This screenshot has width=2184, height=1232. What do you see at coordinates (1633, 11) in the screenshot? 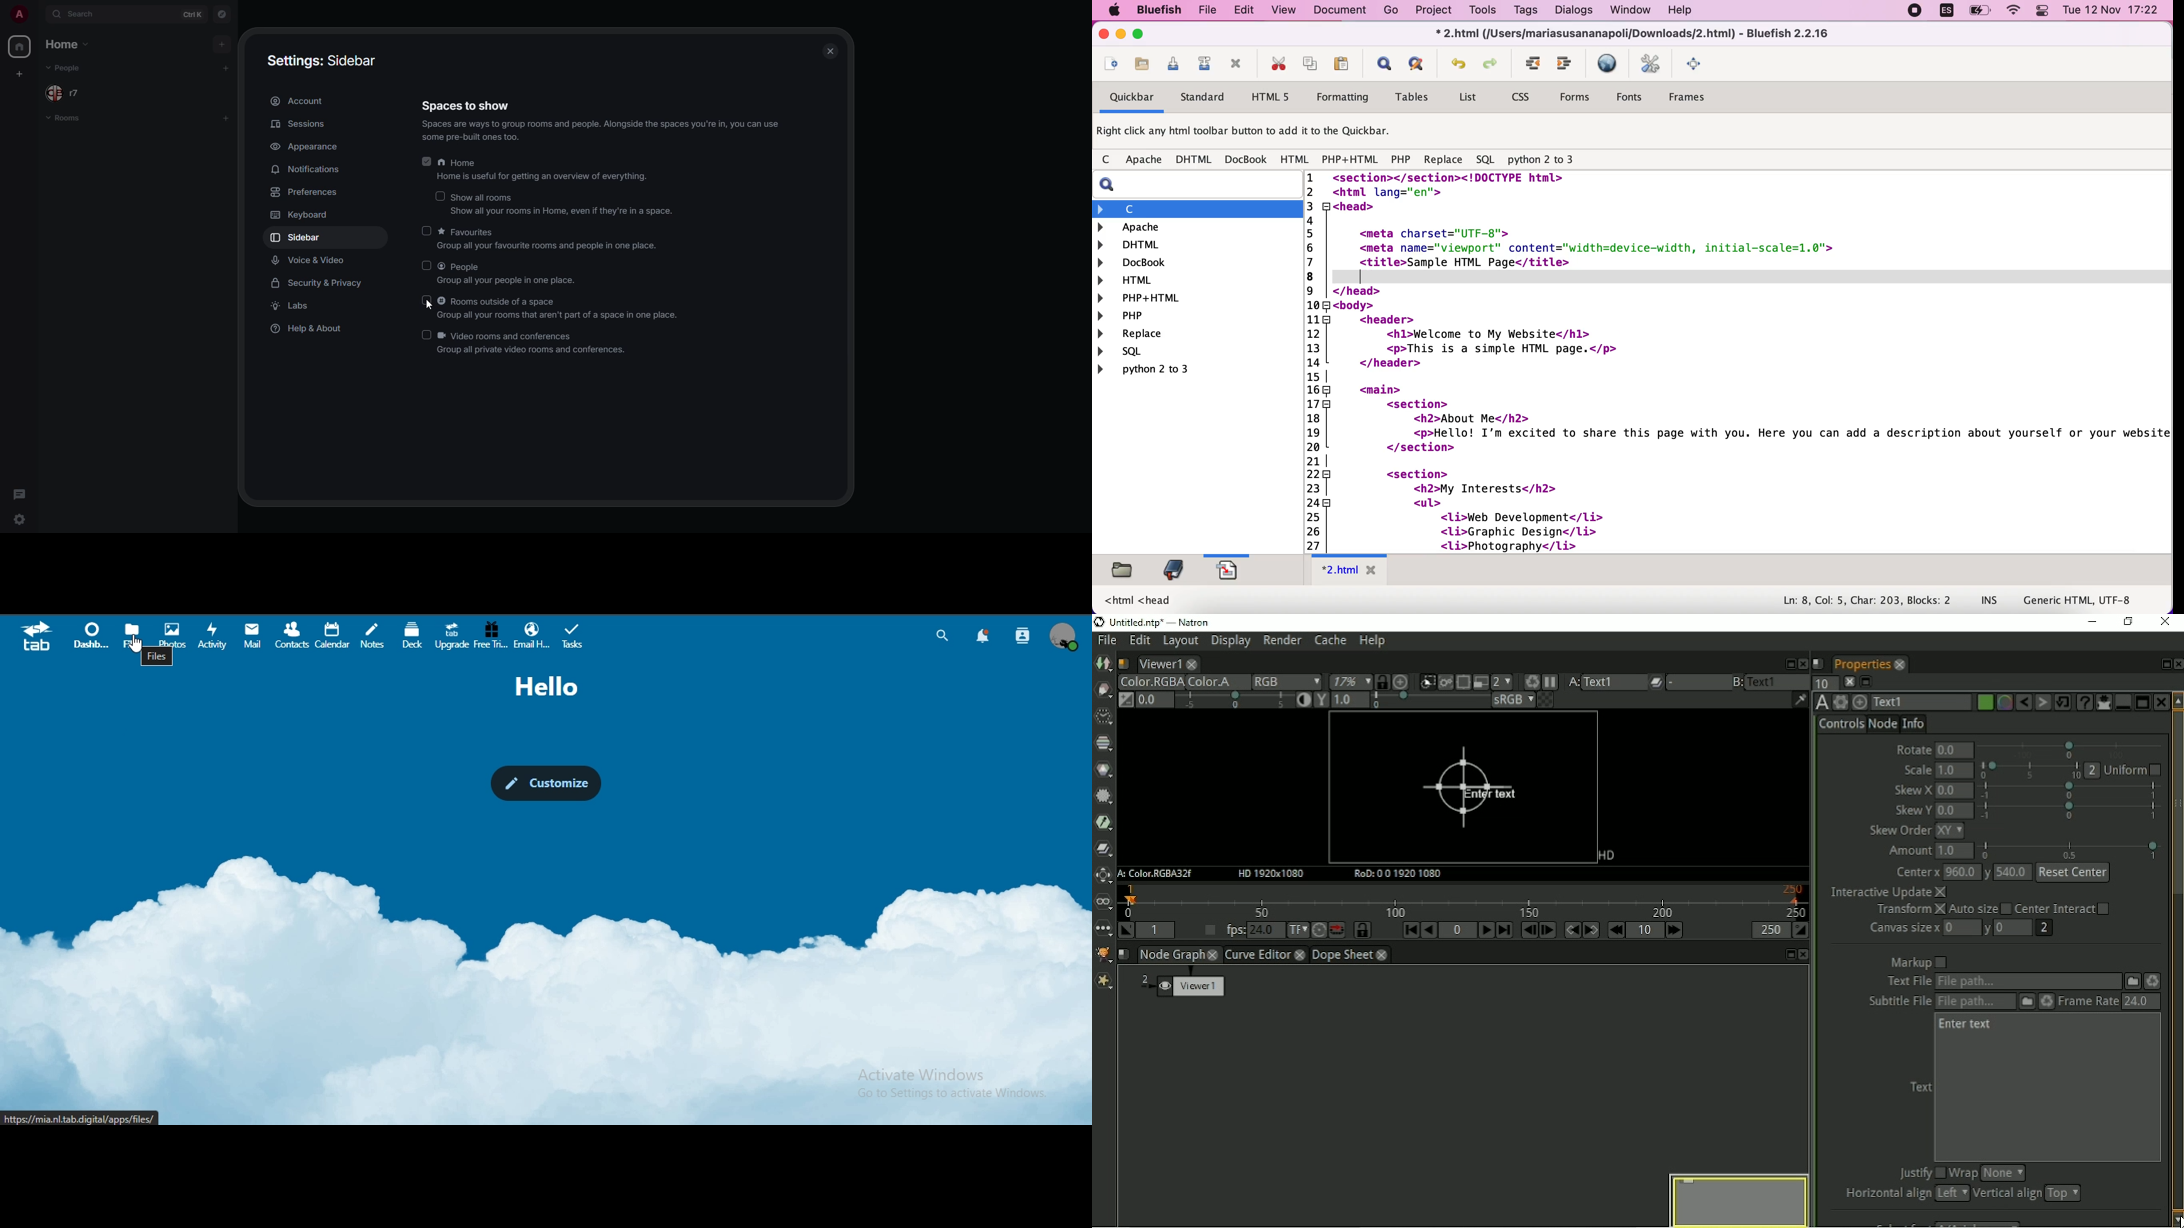
I see `window` at bounding box center [1633, 11].